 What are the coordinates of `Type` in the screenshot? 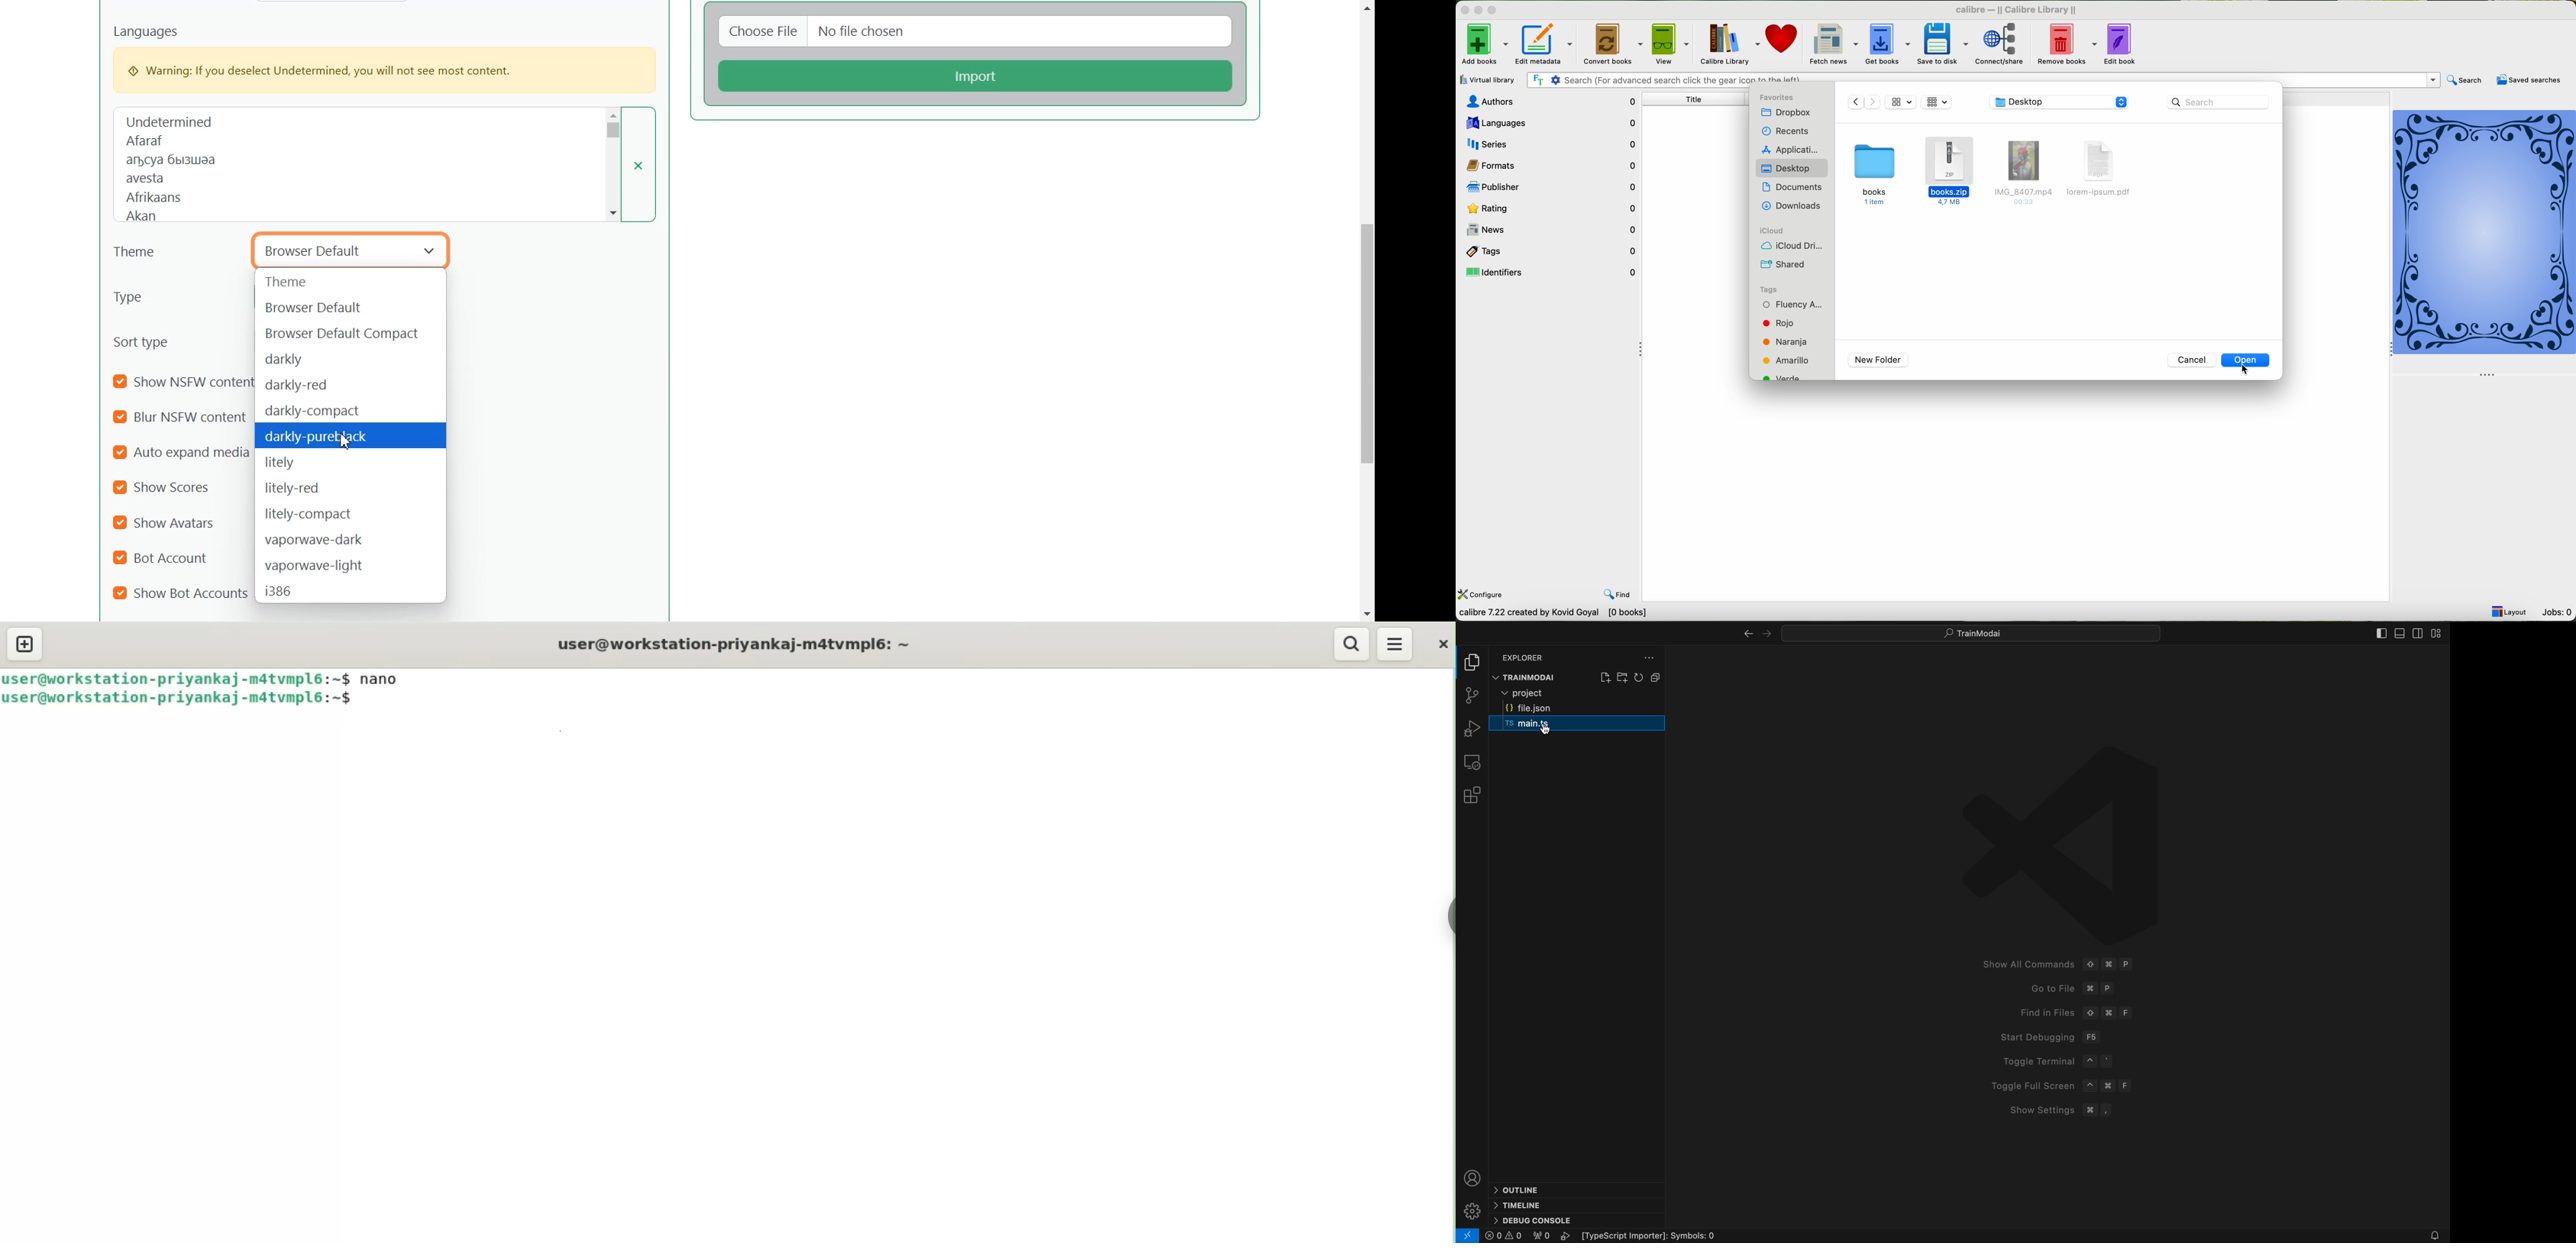 It's located at (162, 296).